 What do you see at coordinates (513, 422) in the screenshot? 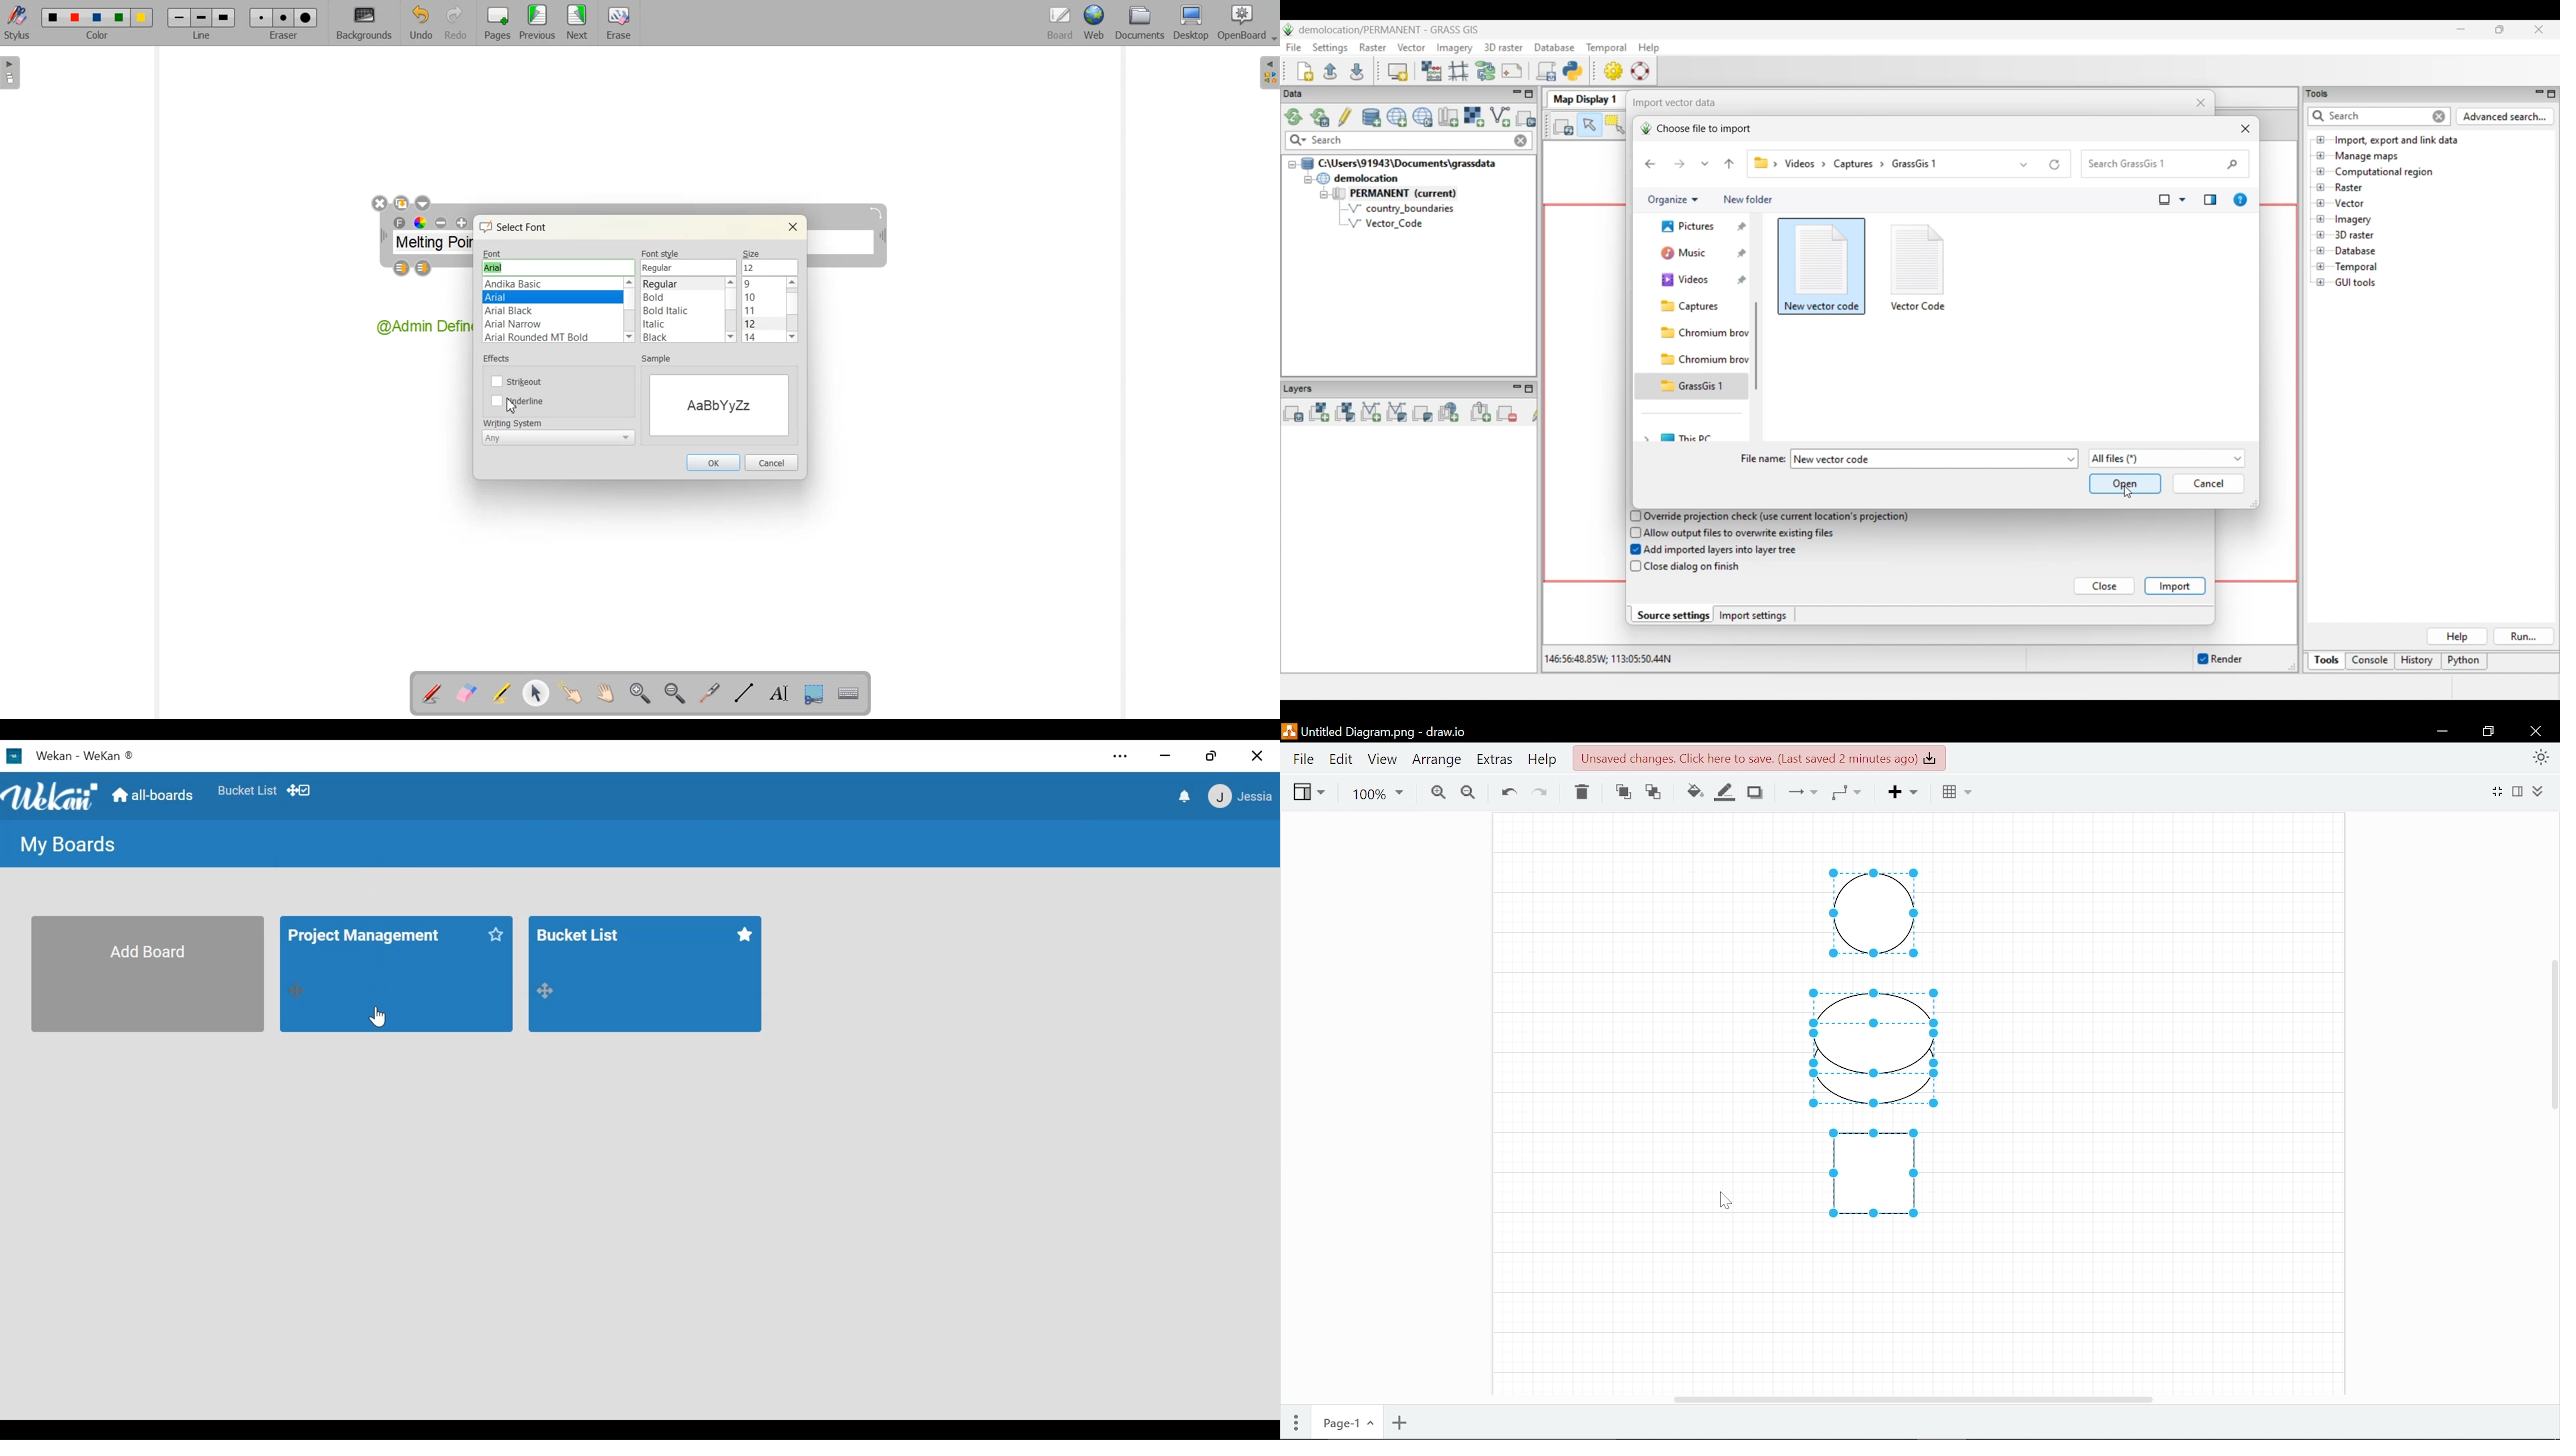
I see `writing system` at bounding box center [513, 422].